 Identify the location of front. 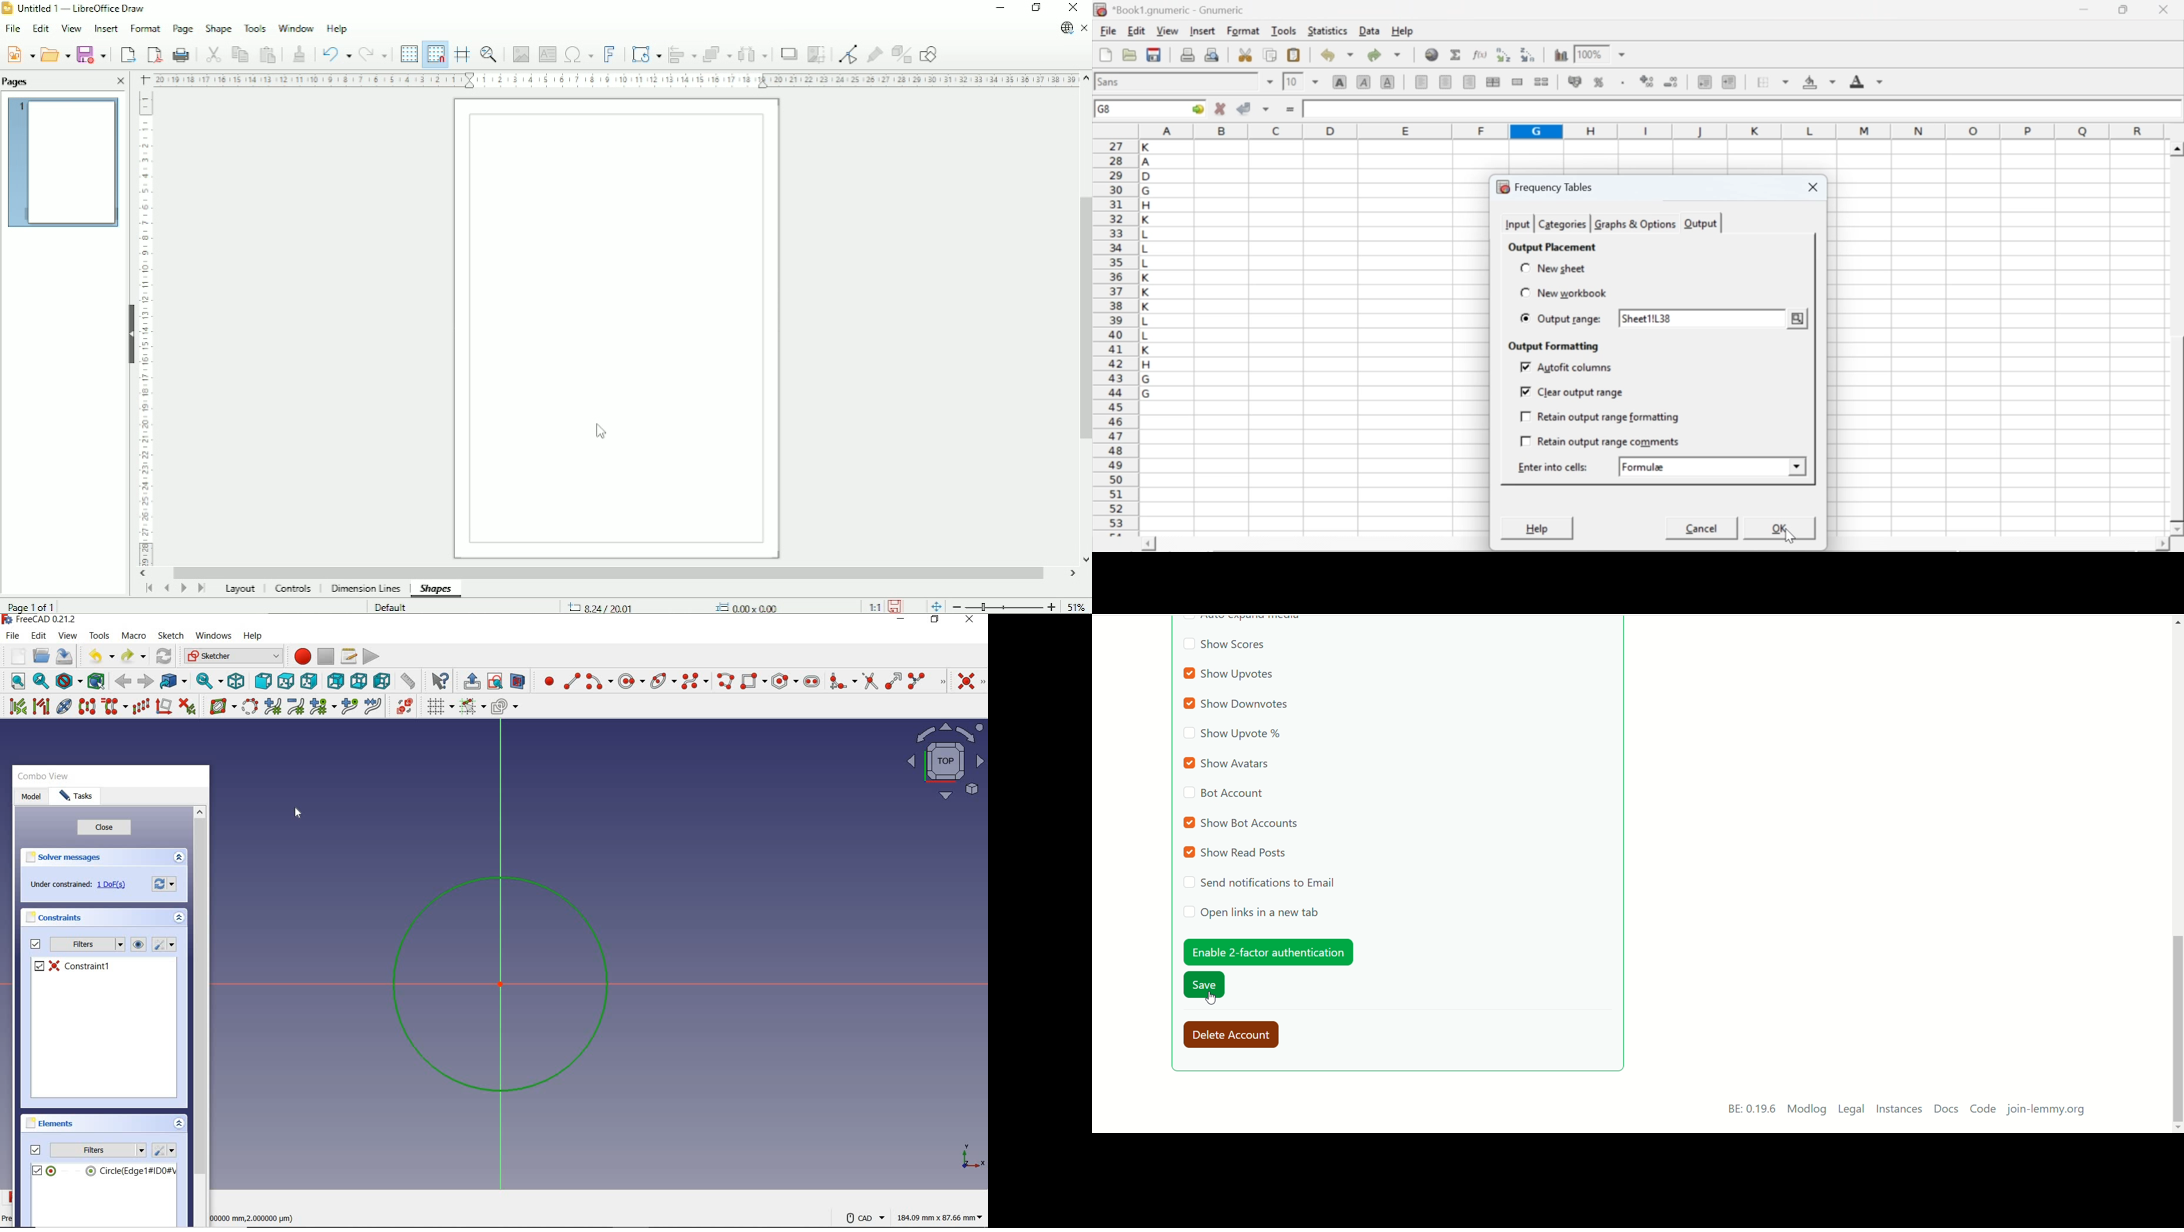
(261, 680).